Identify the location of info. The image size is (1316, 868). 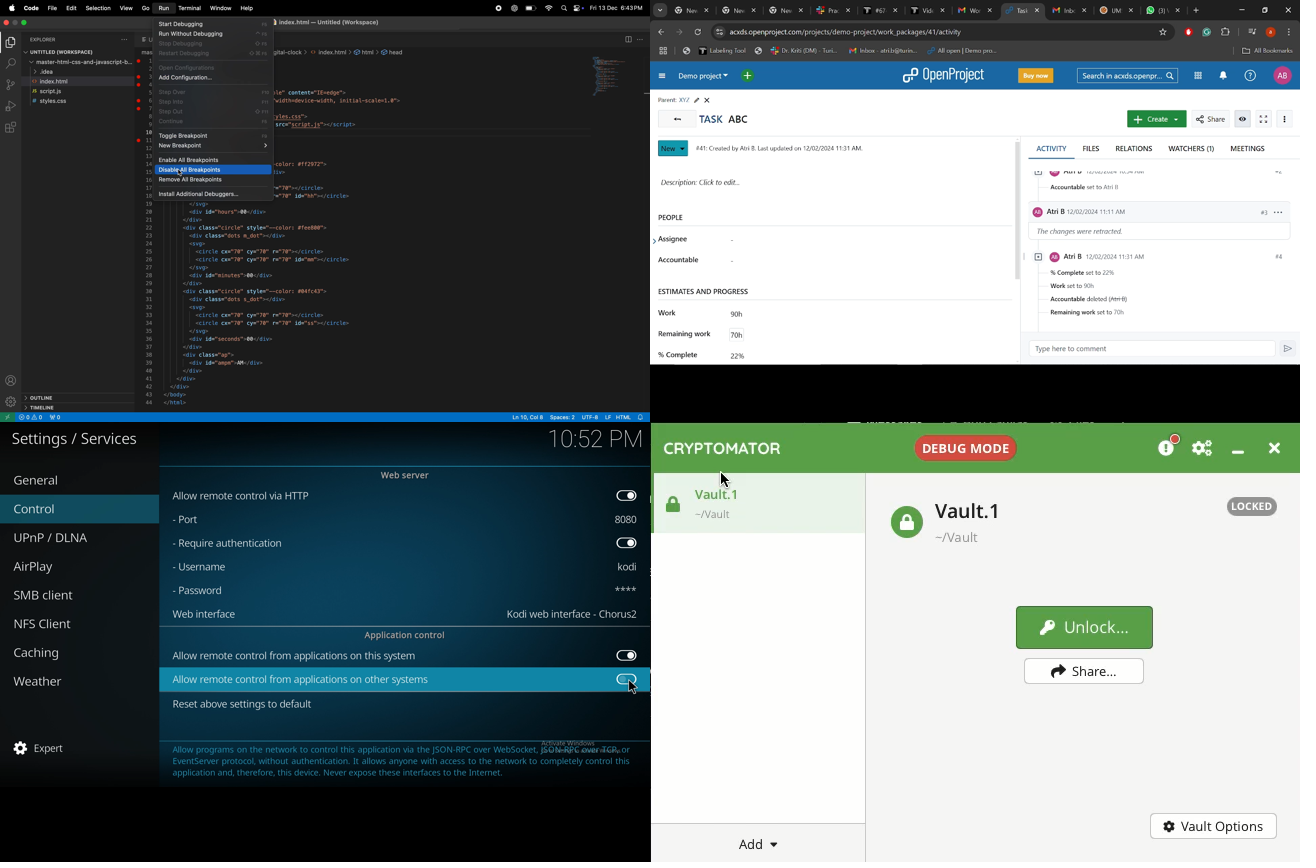
(400, 761).